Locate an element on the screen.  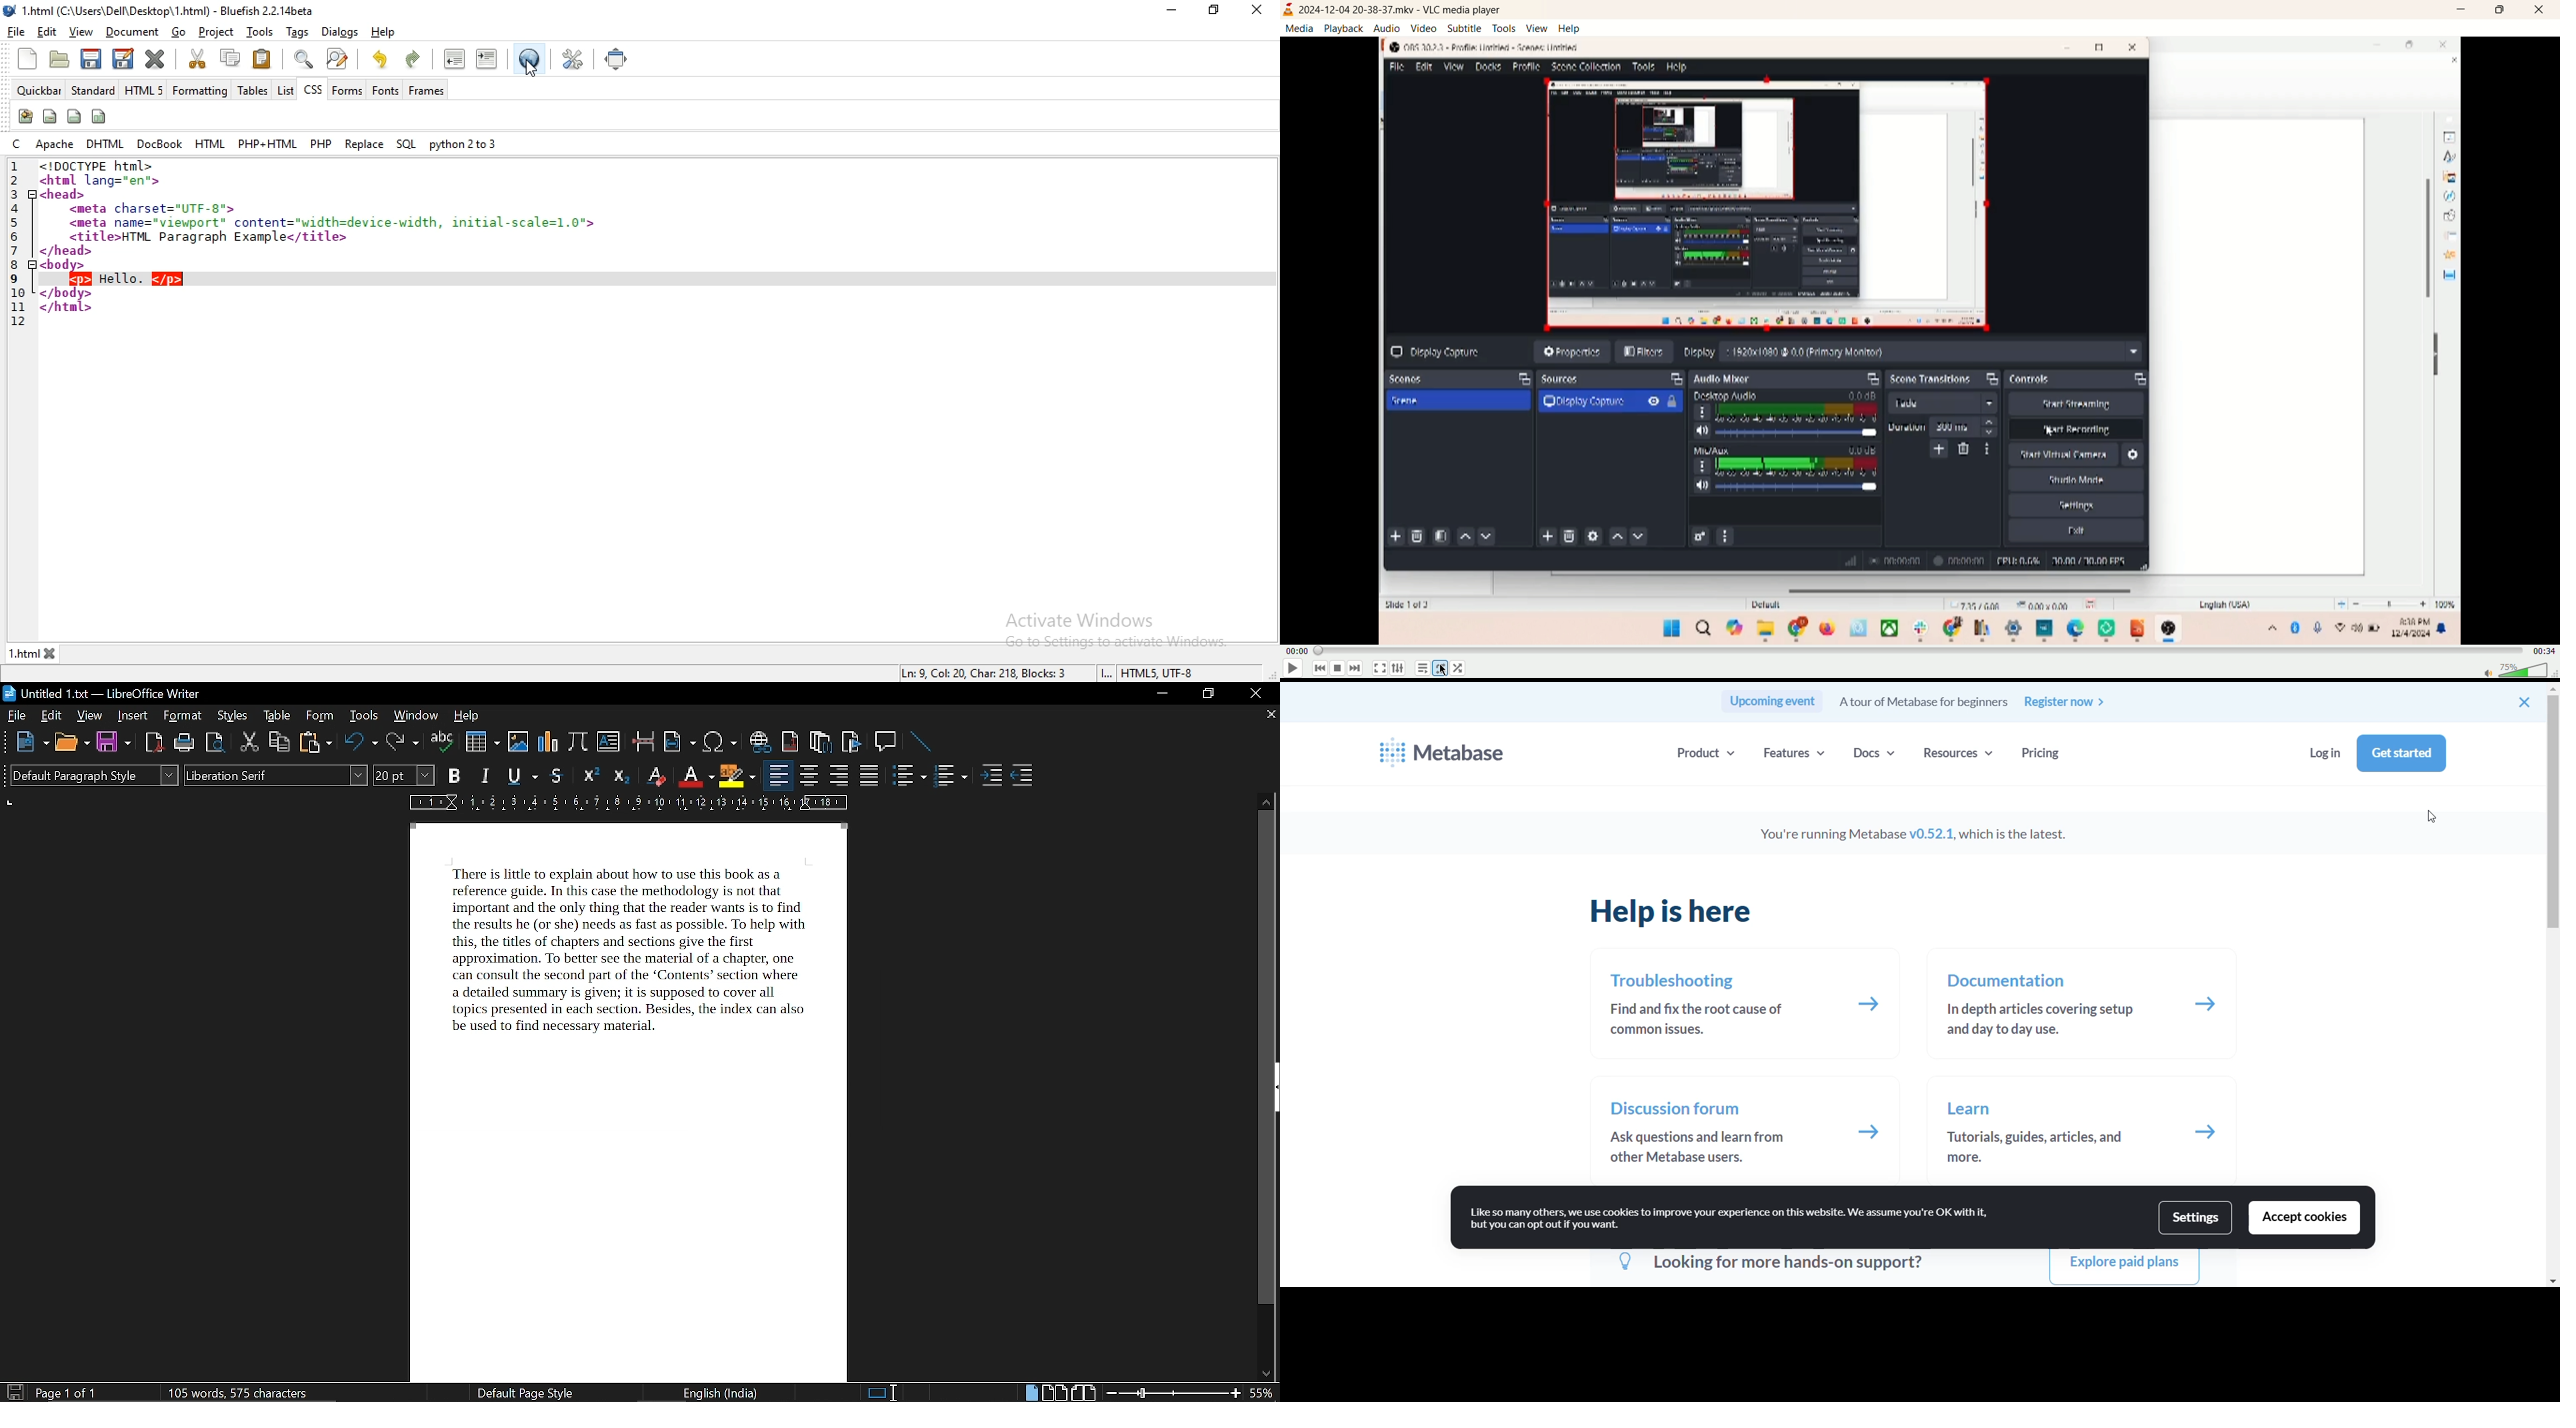
print is located at coordinates (185, 742).